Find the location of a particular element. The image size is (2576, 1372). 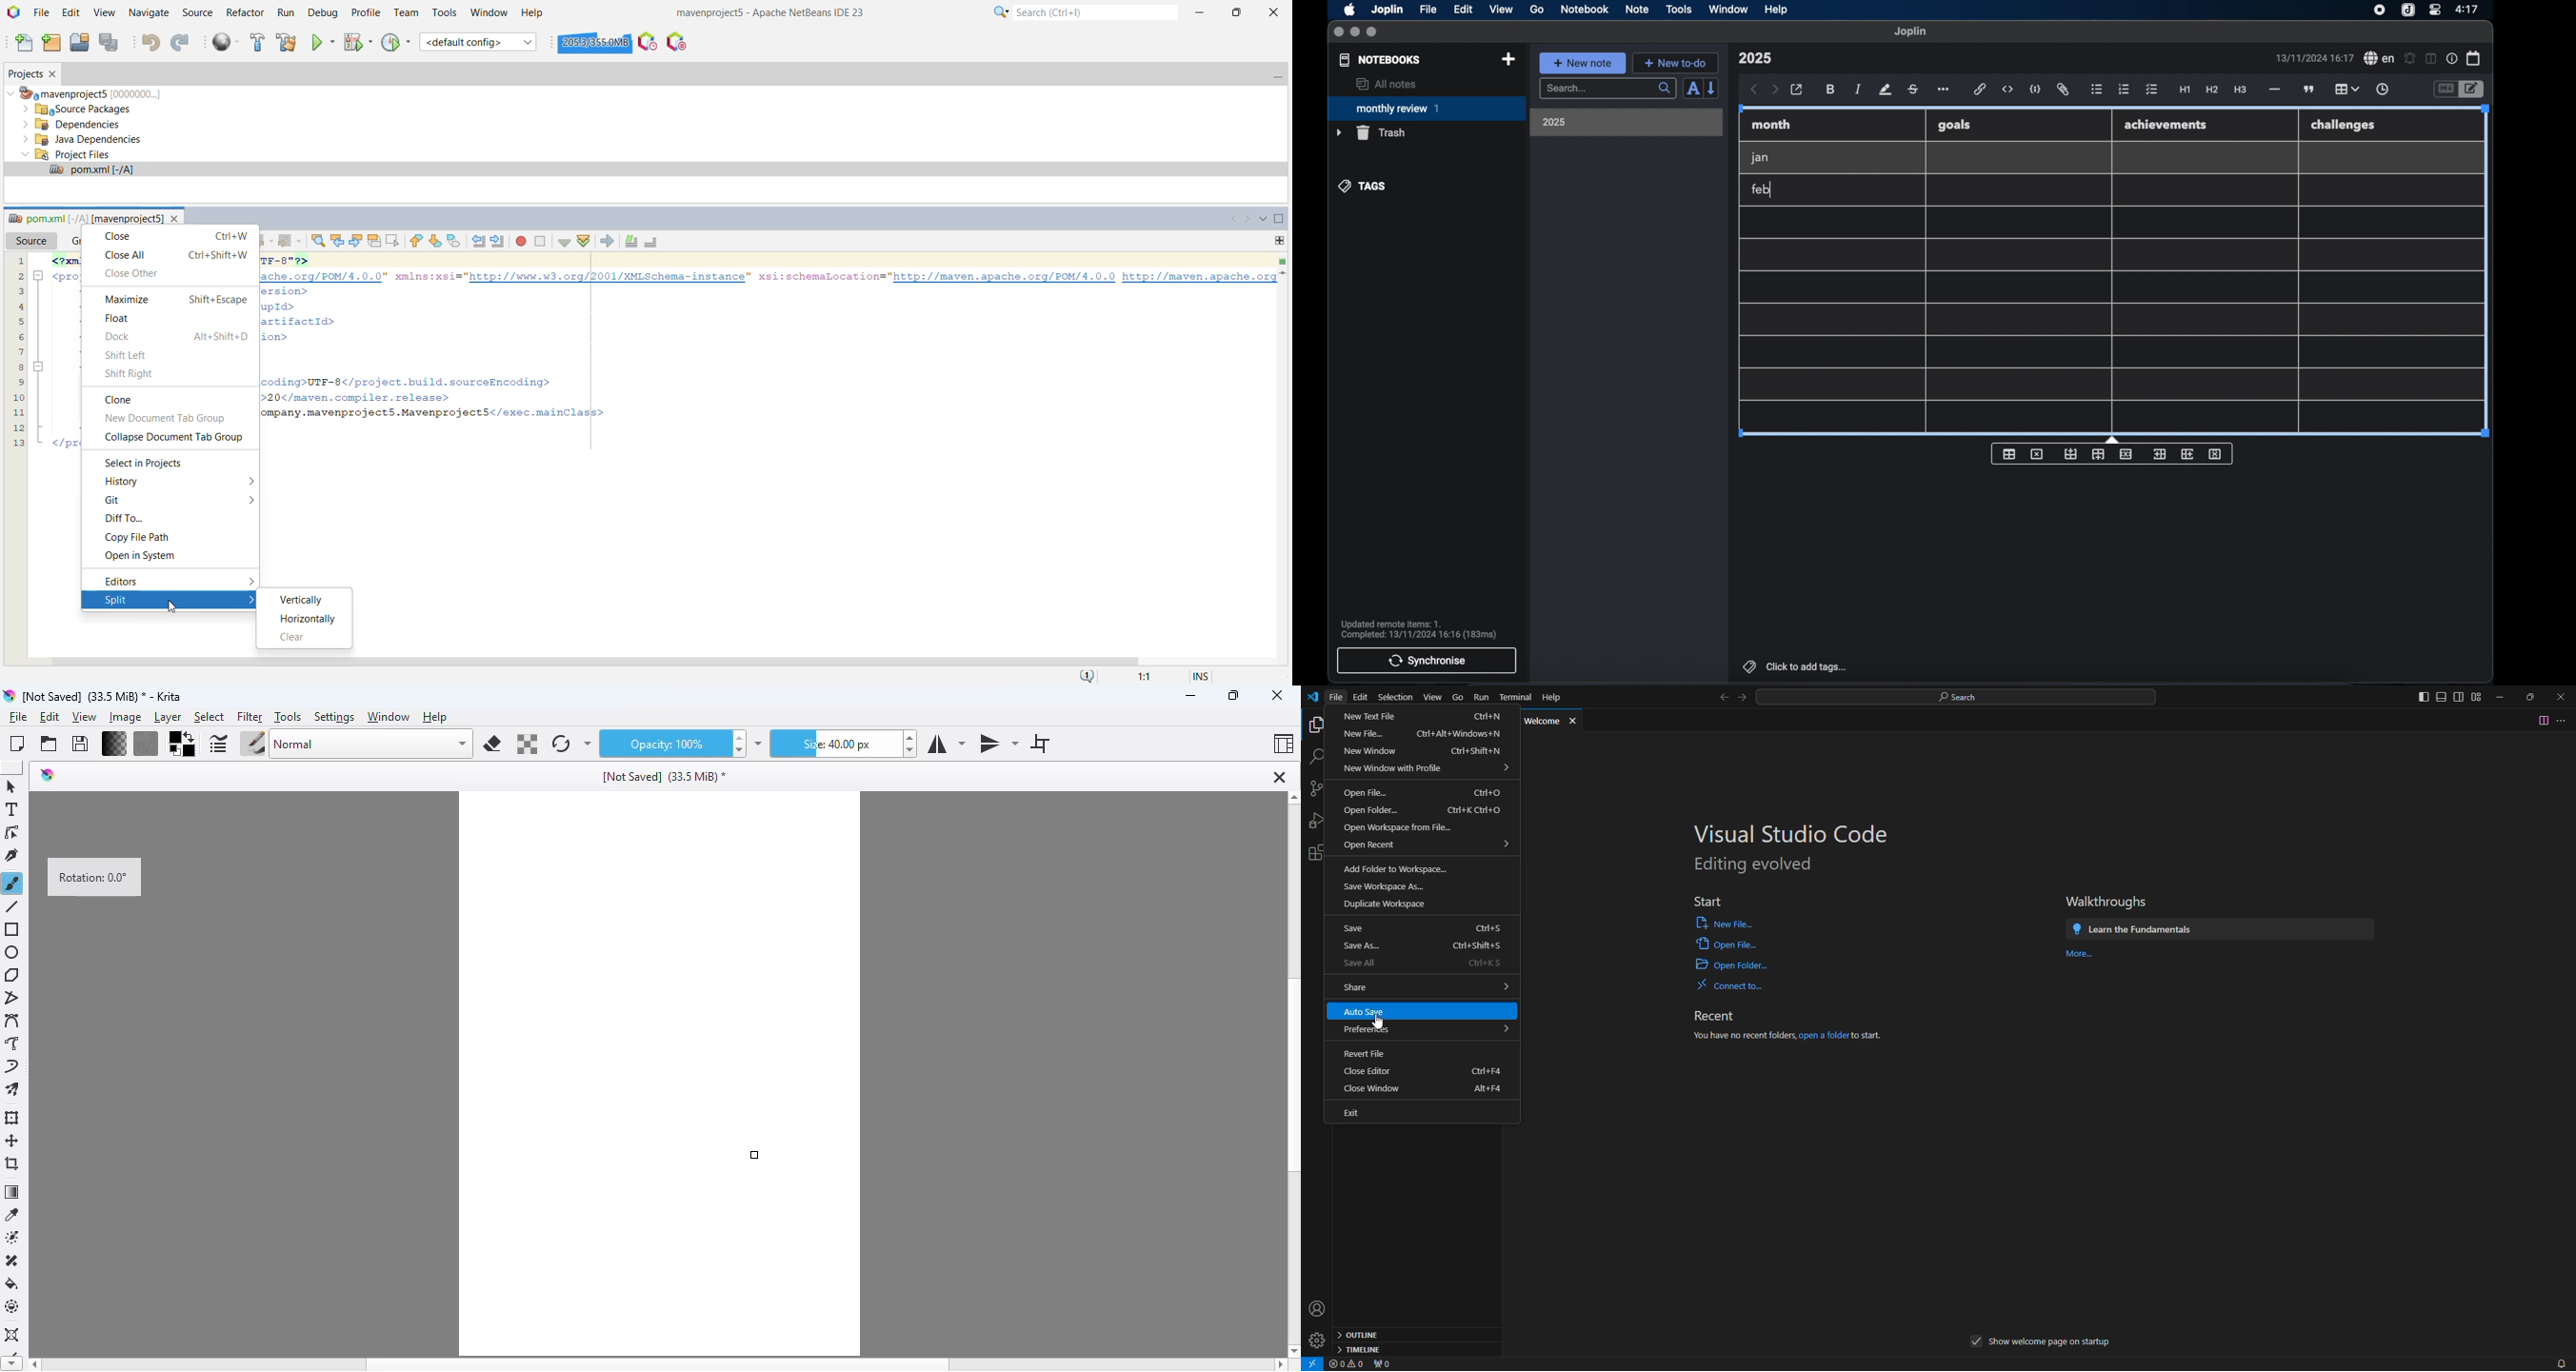

choose workspace is located at coordinates (1284, 744).